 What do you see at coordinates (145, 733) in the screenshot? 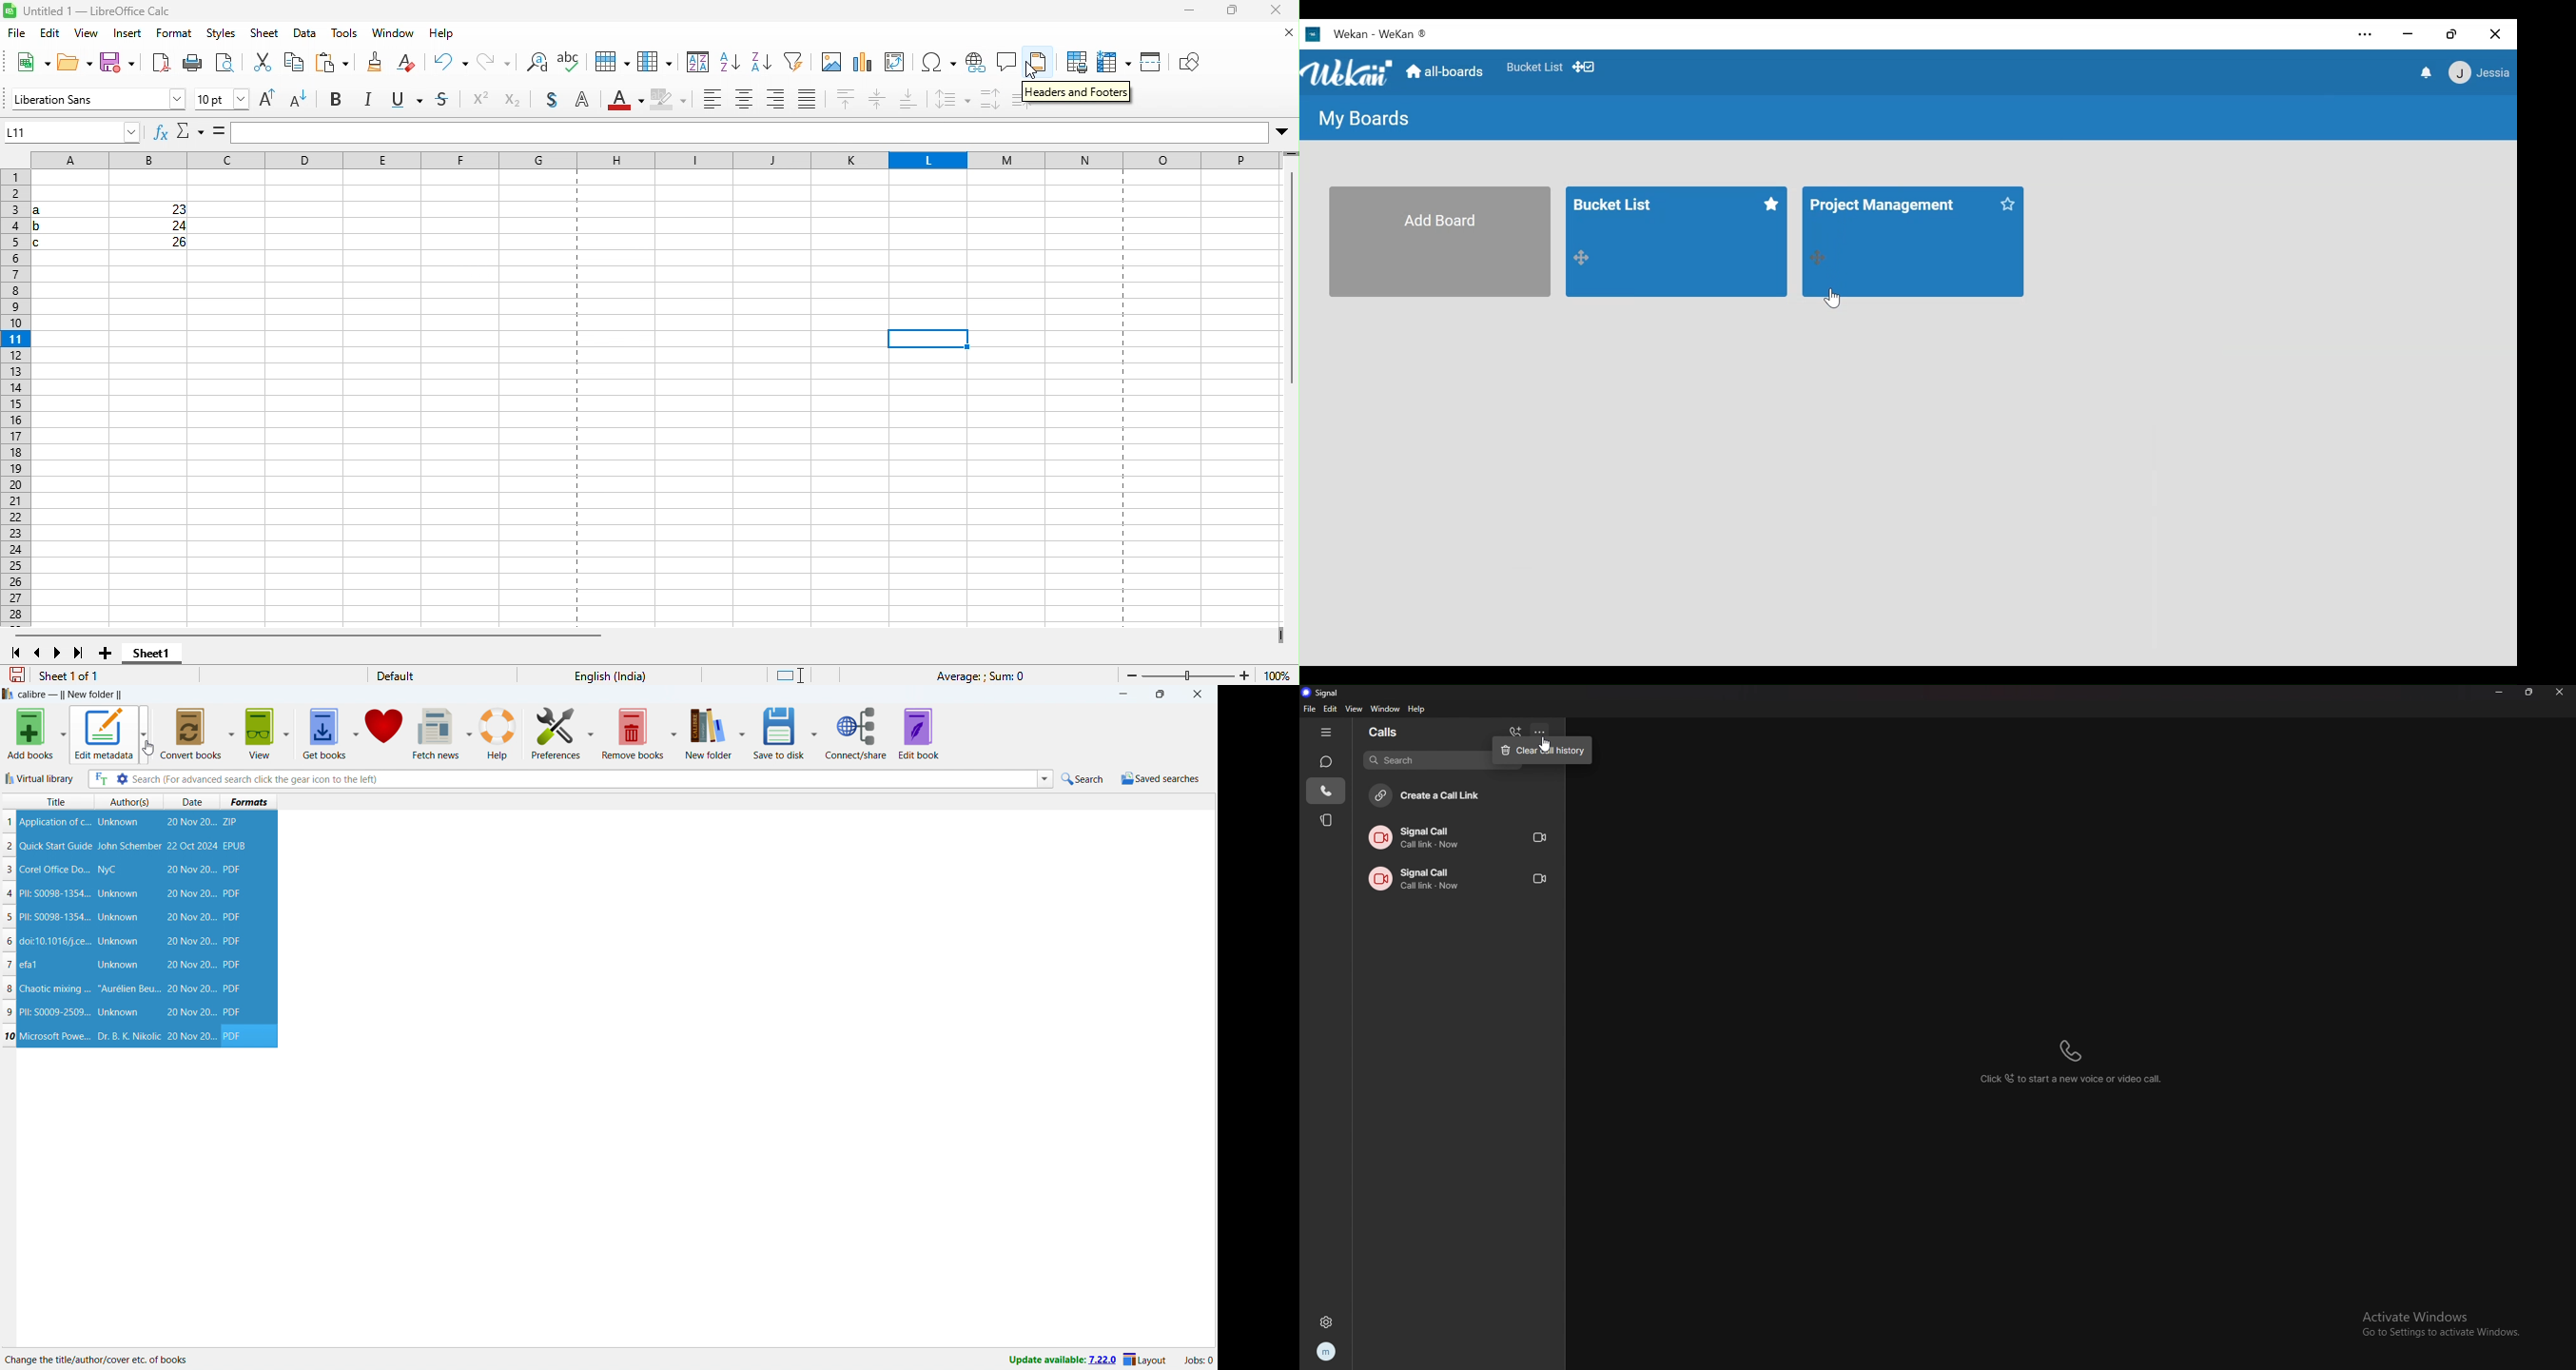
I see `edit metadata options` at bounding box center [145, 733].